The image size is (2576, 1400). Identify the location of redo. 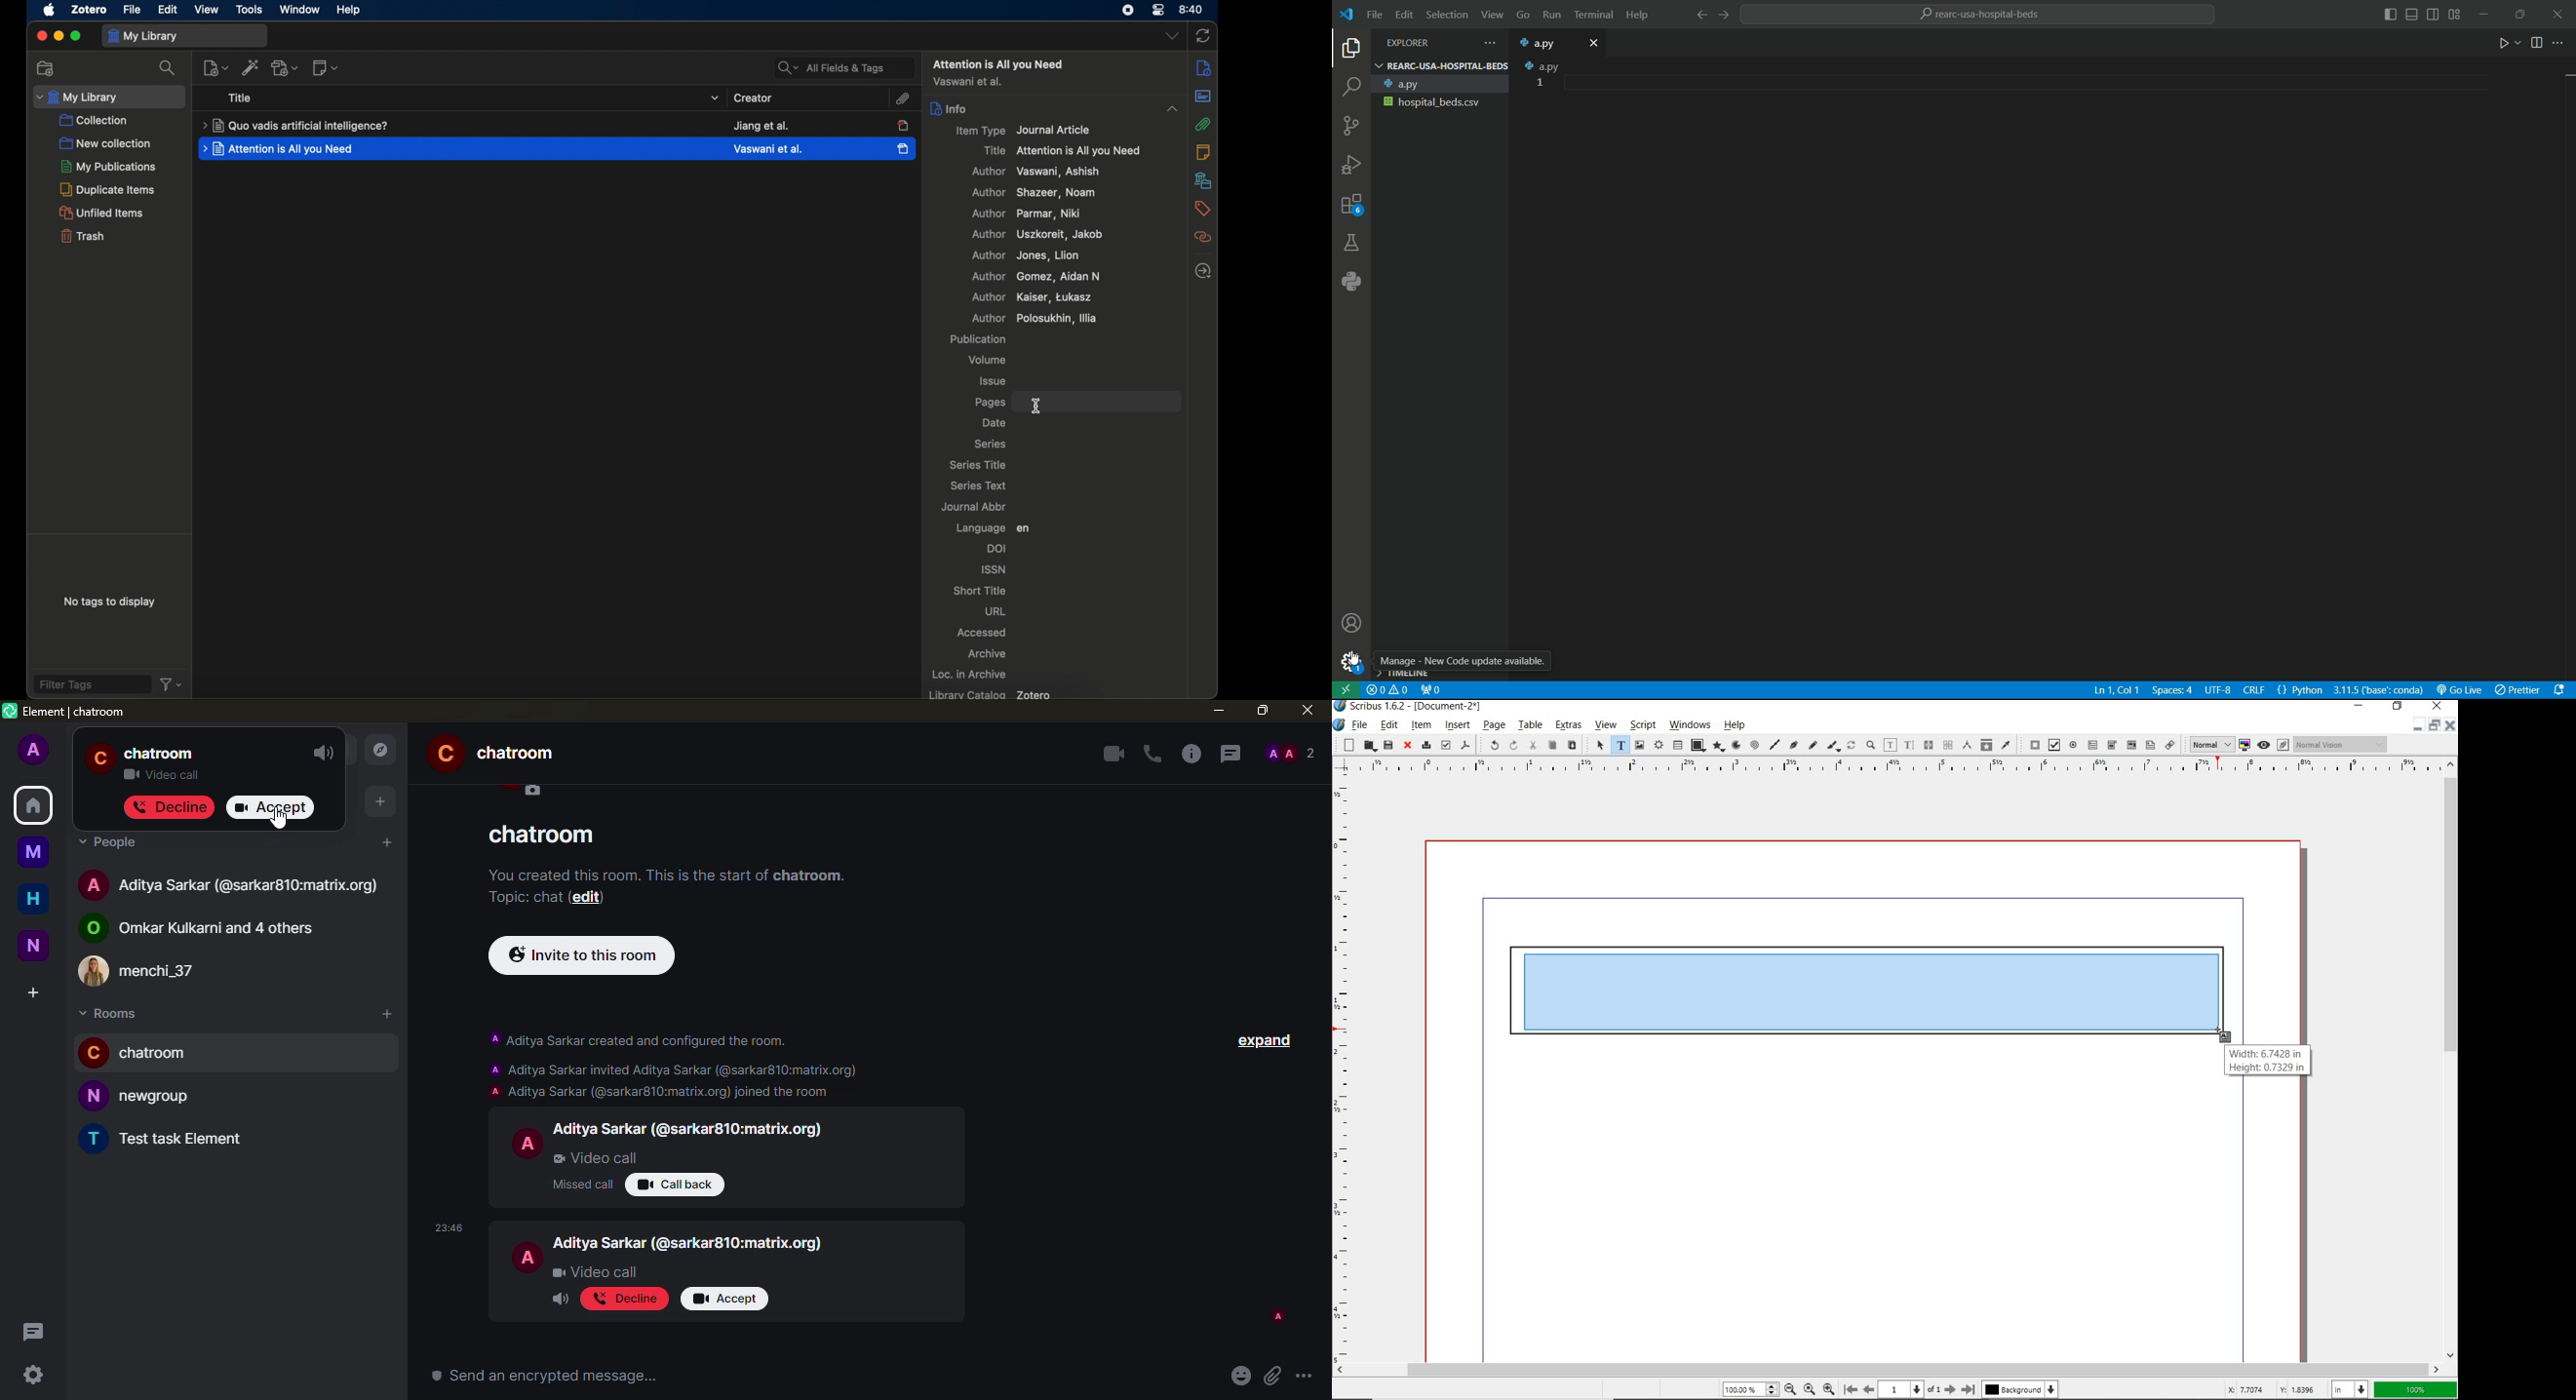
(1513, 745).